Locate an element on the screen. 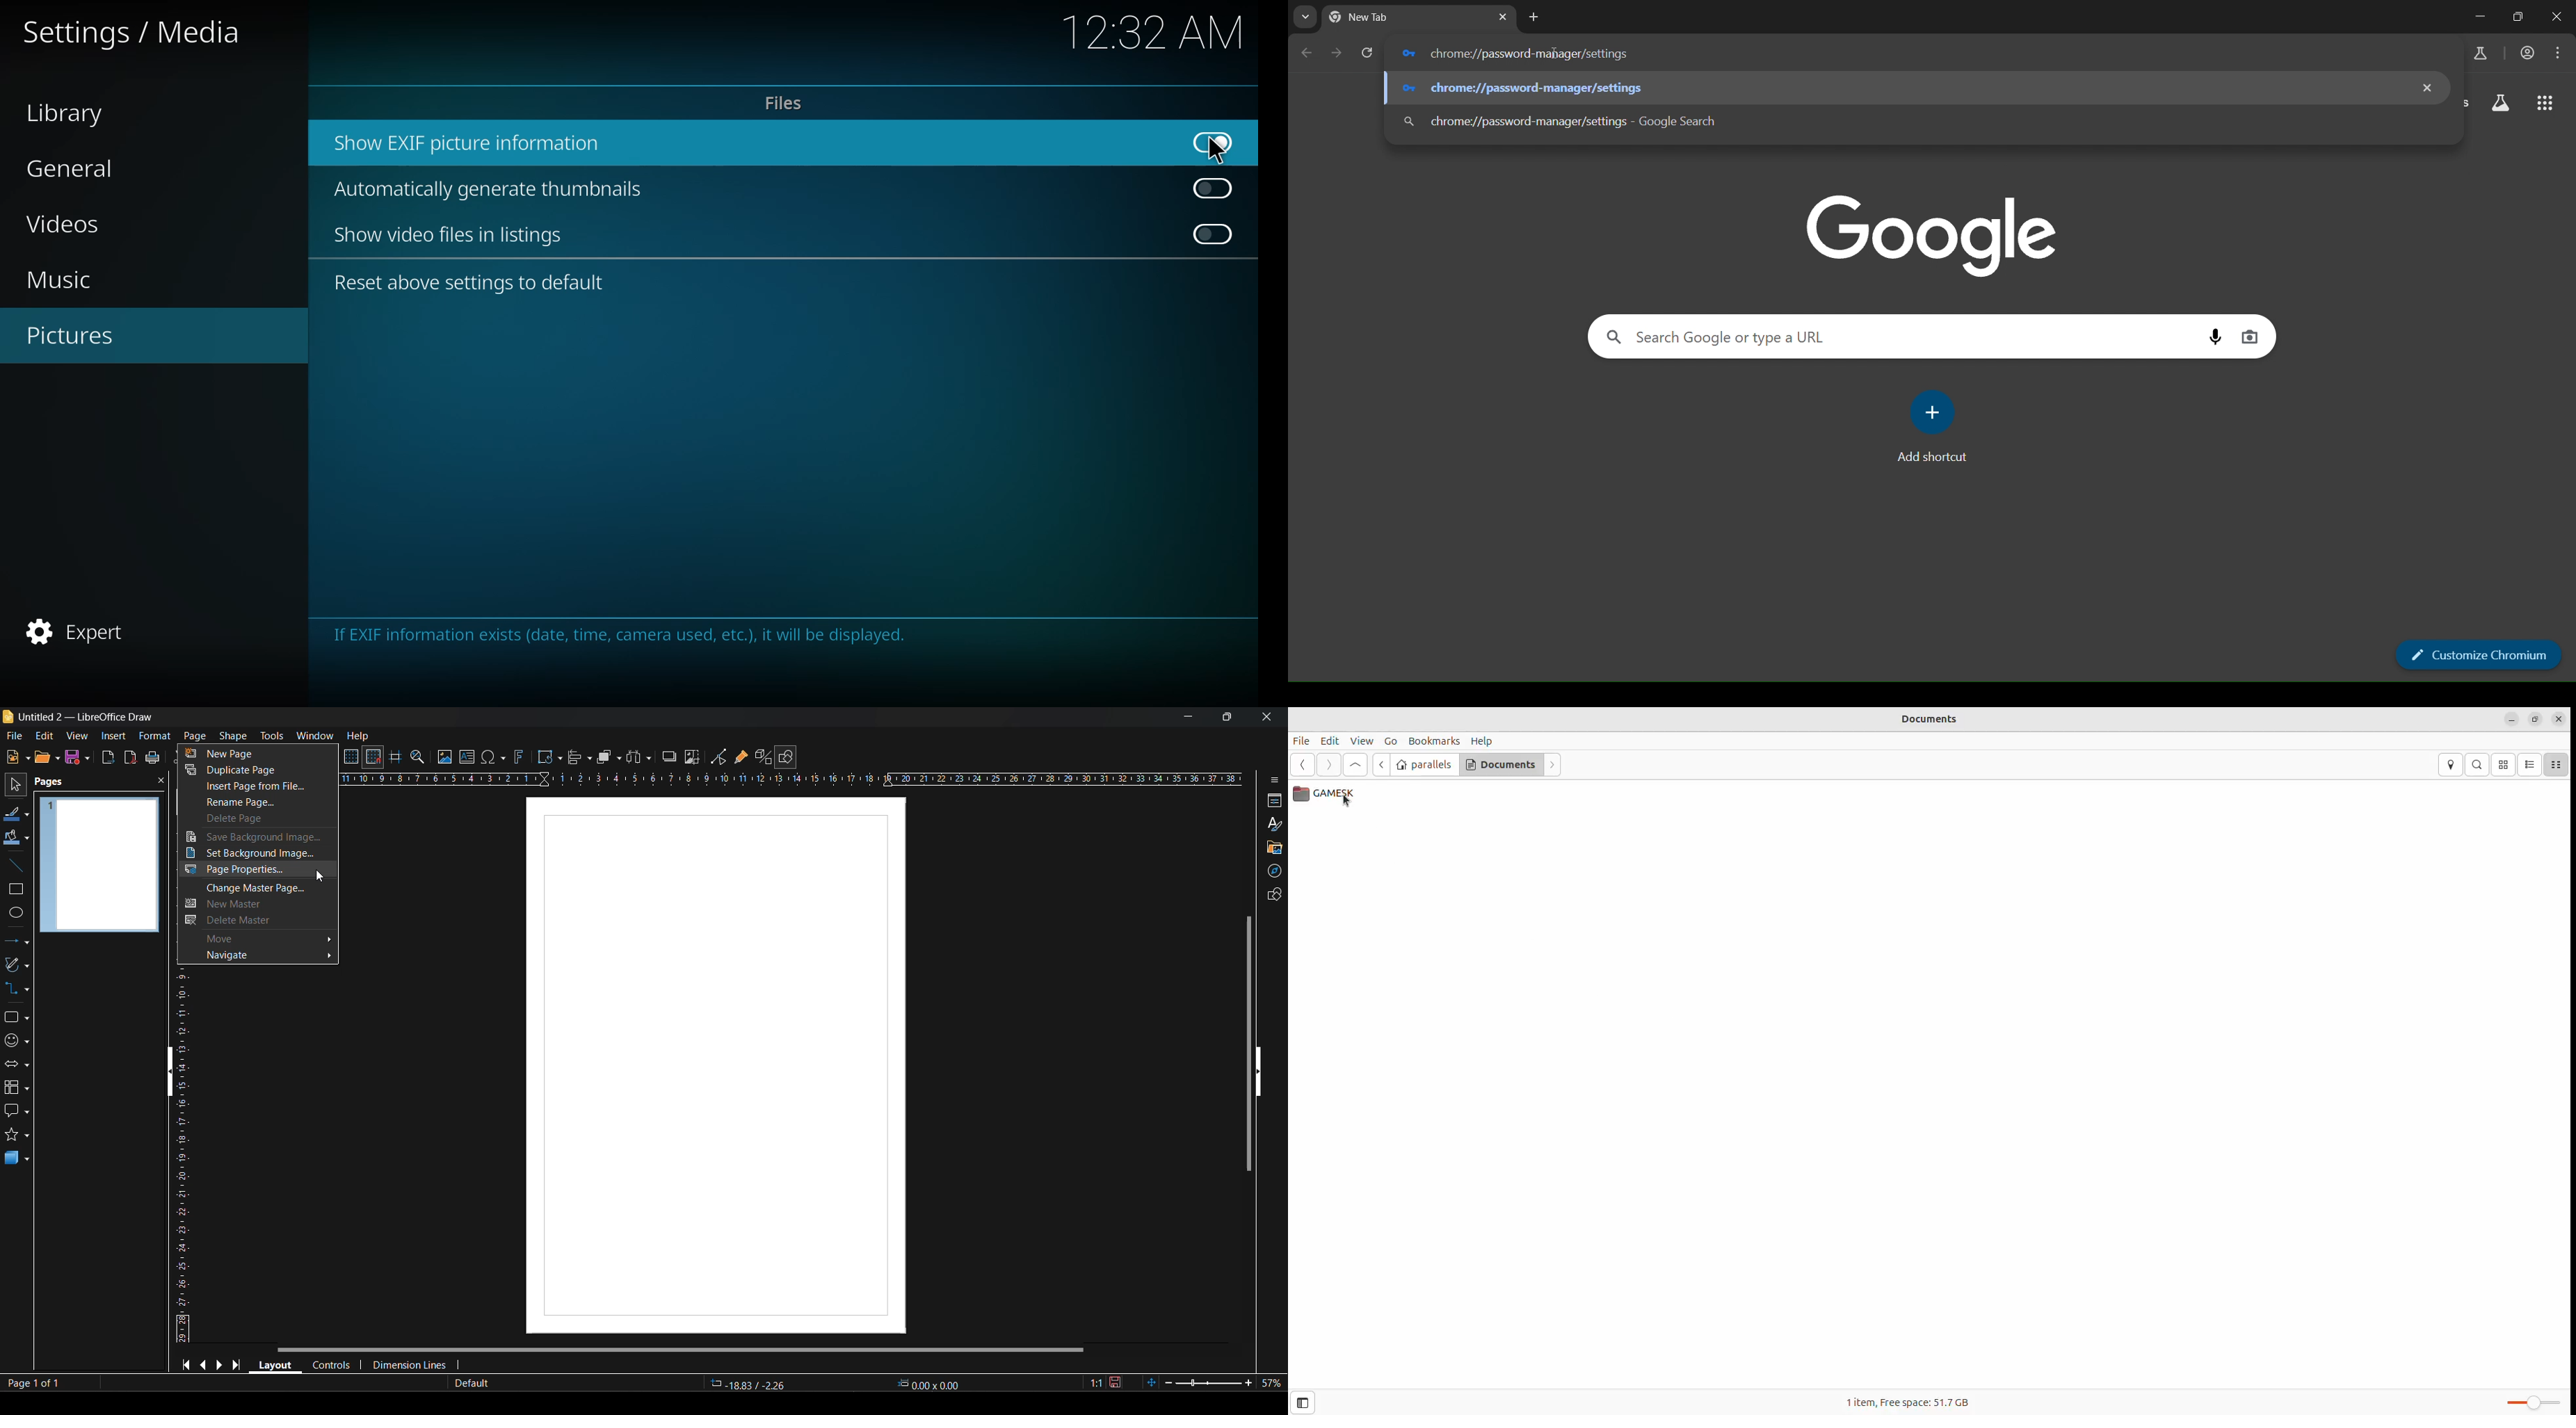  connectors is located at coordinates (19, 990).